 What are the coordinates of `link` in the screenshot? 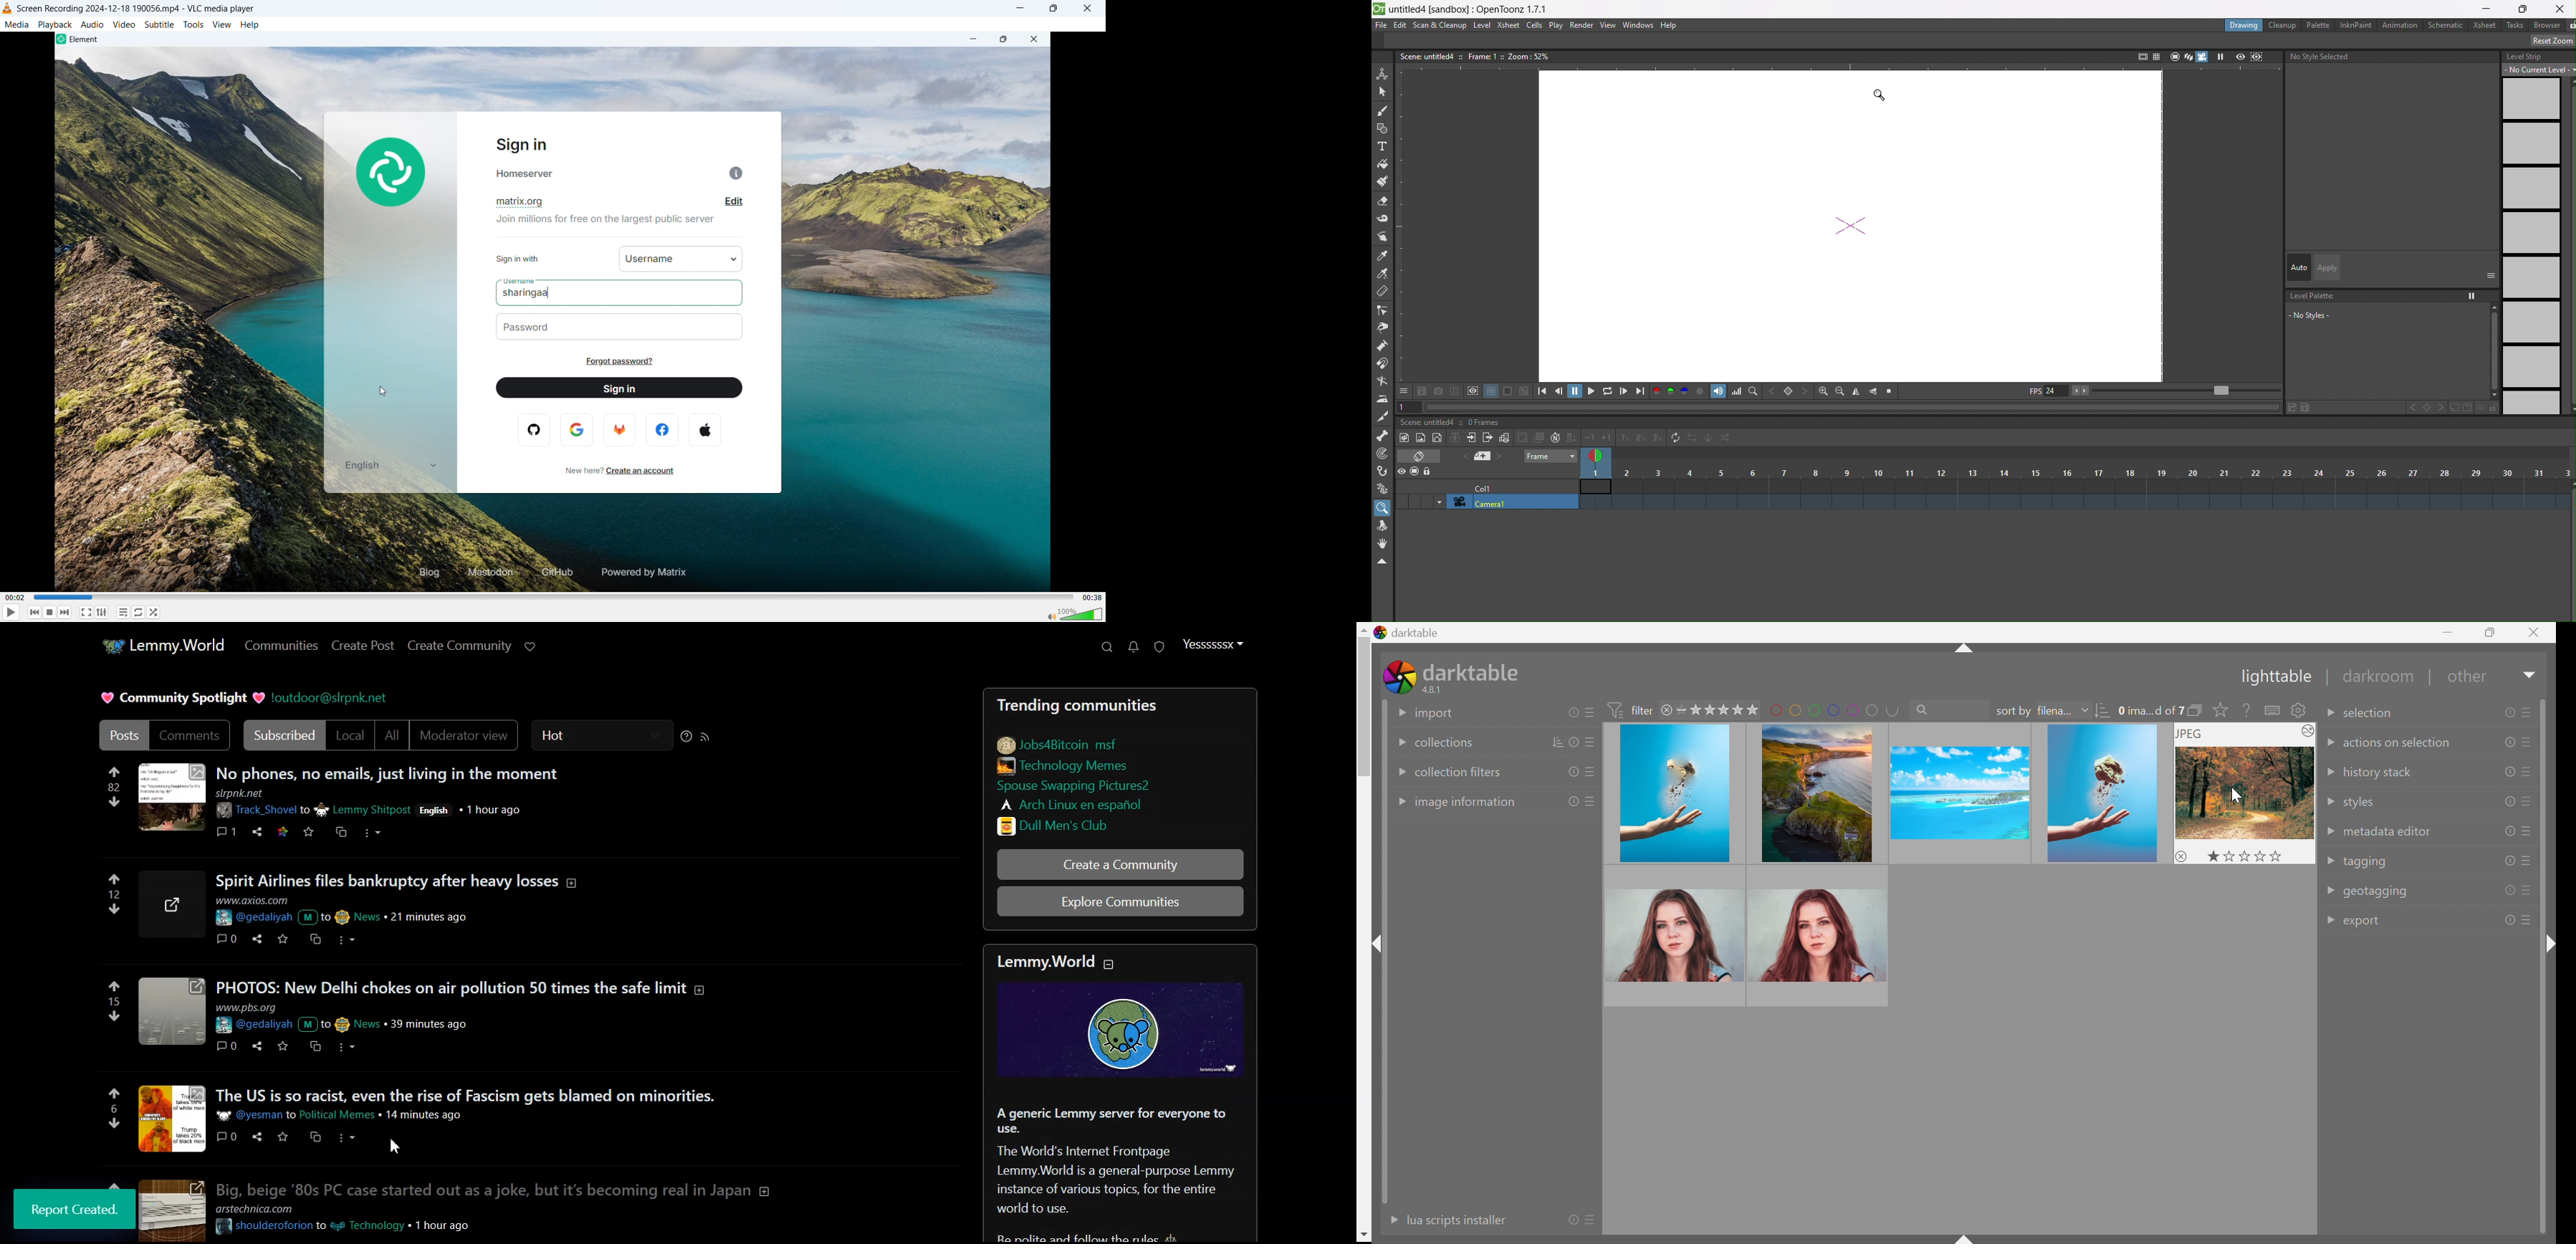 It's located at (1069, 765).